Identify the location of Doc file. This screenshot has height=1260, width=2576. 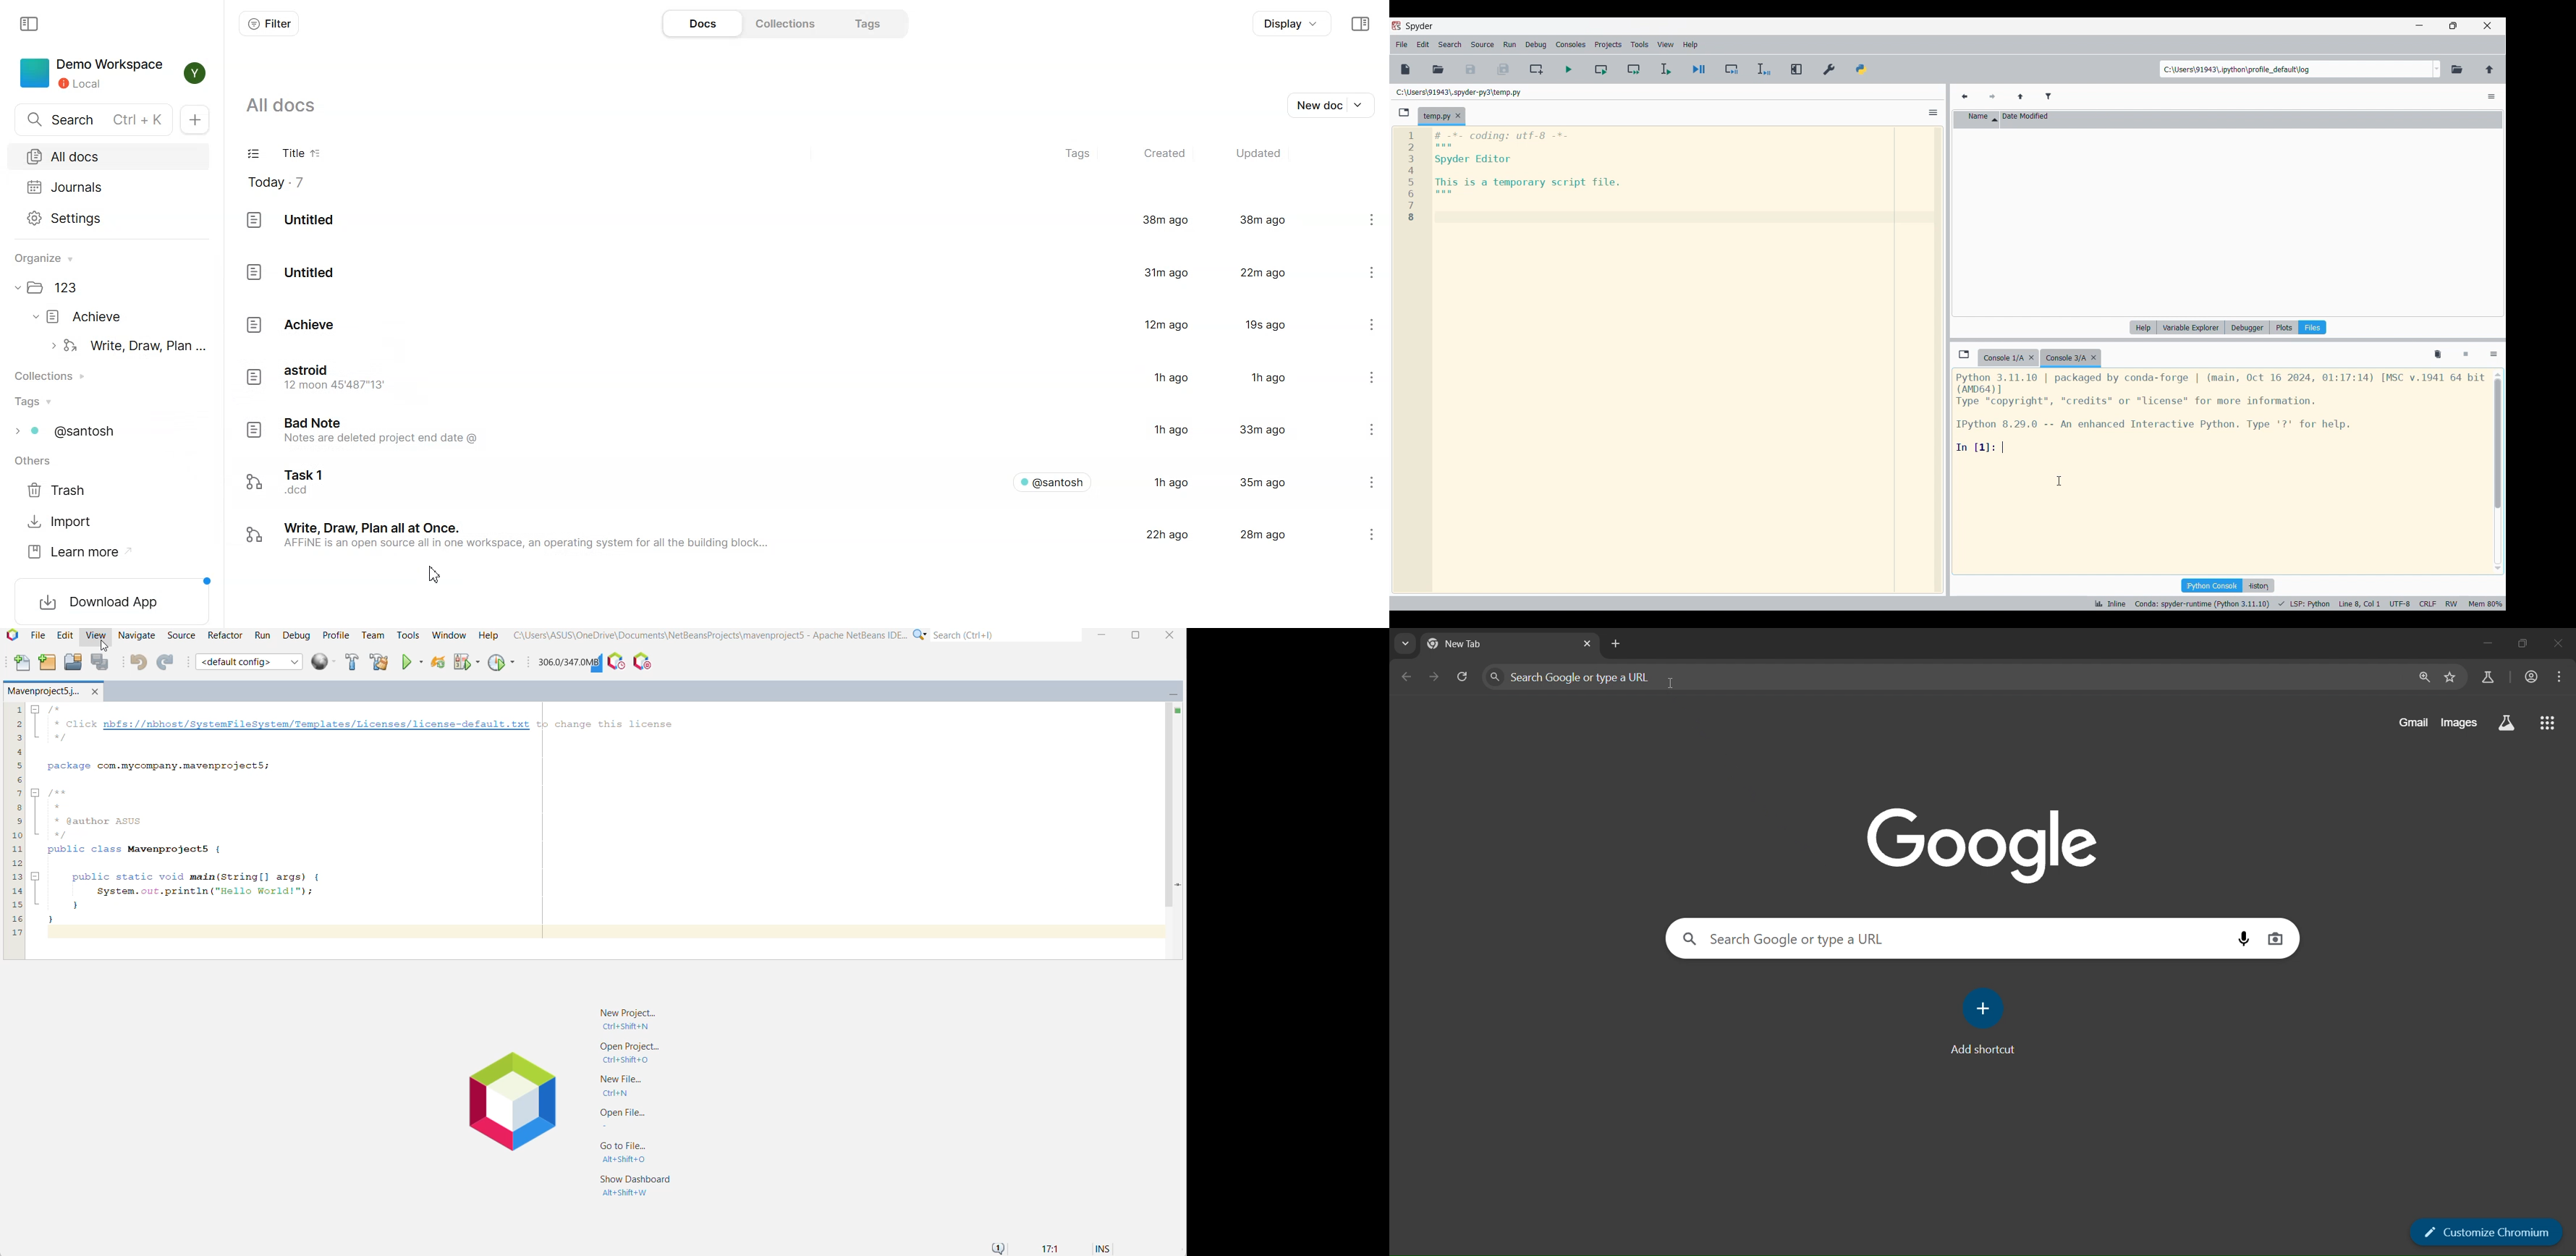
(778, 325).